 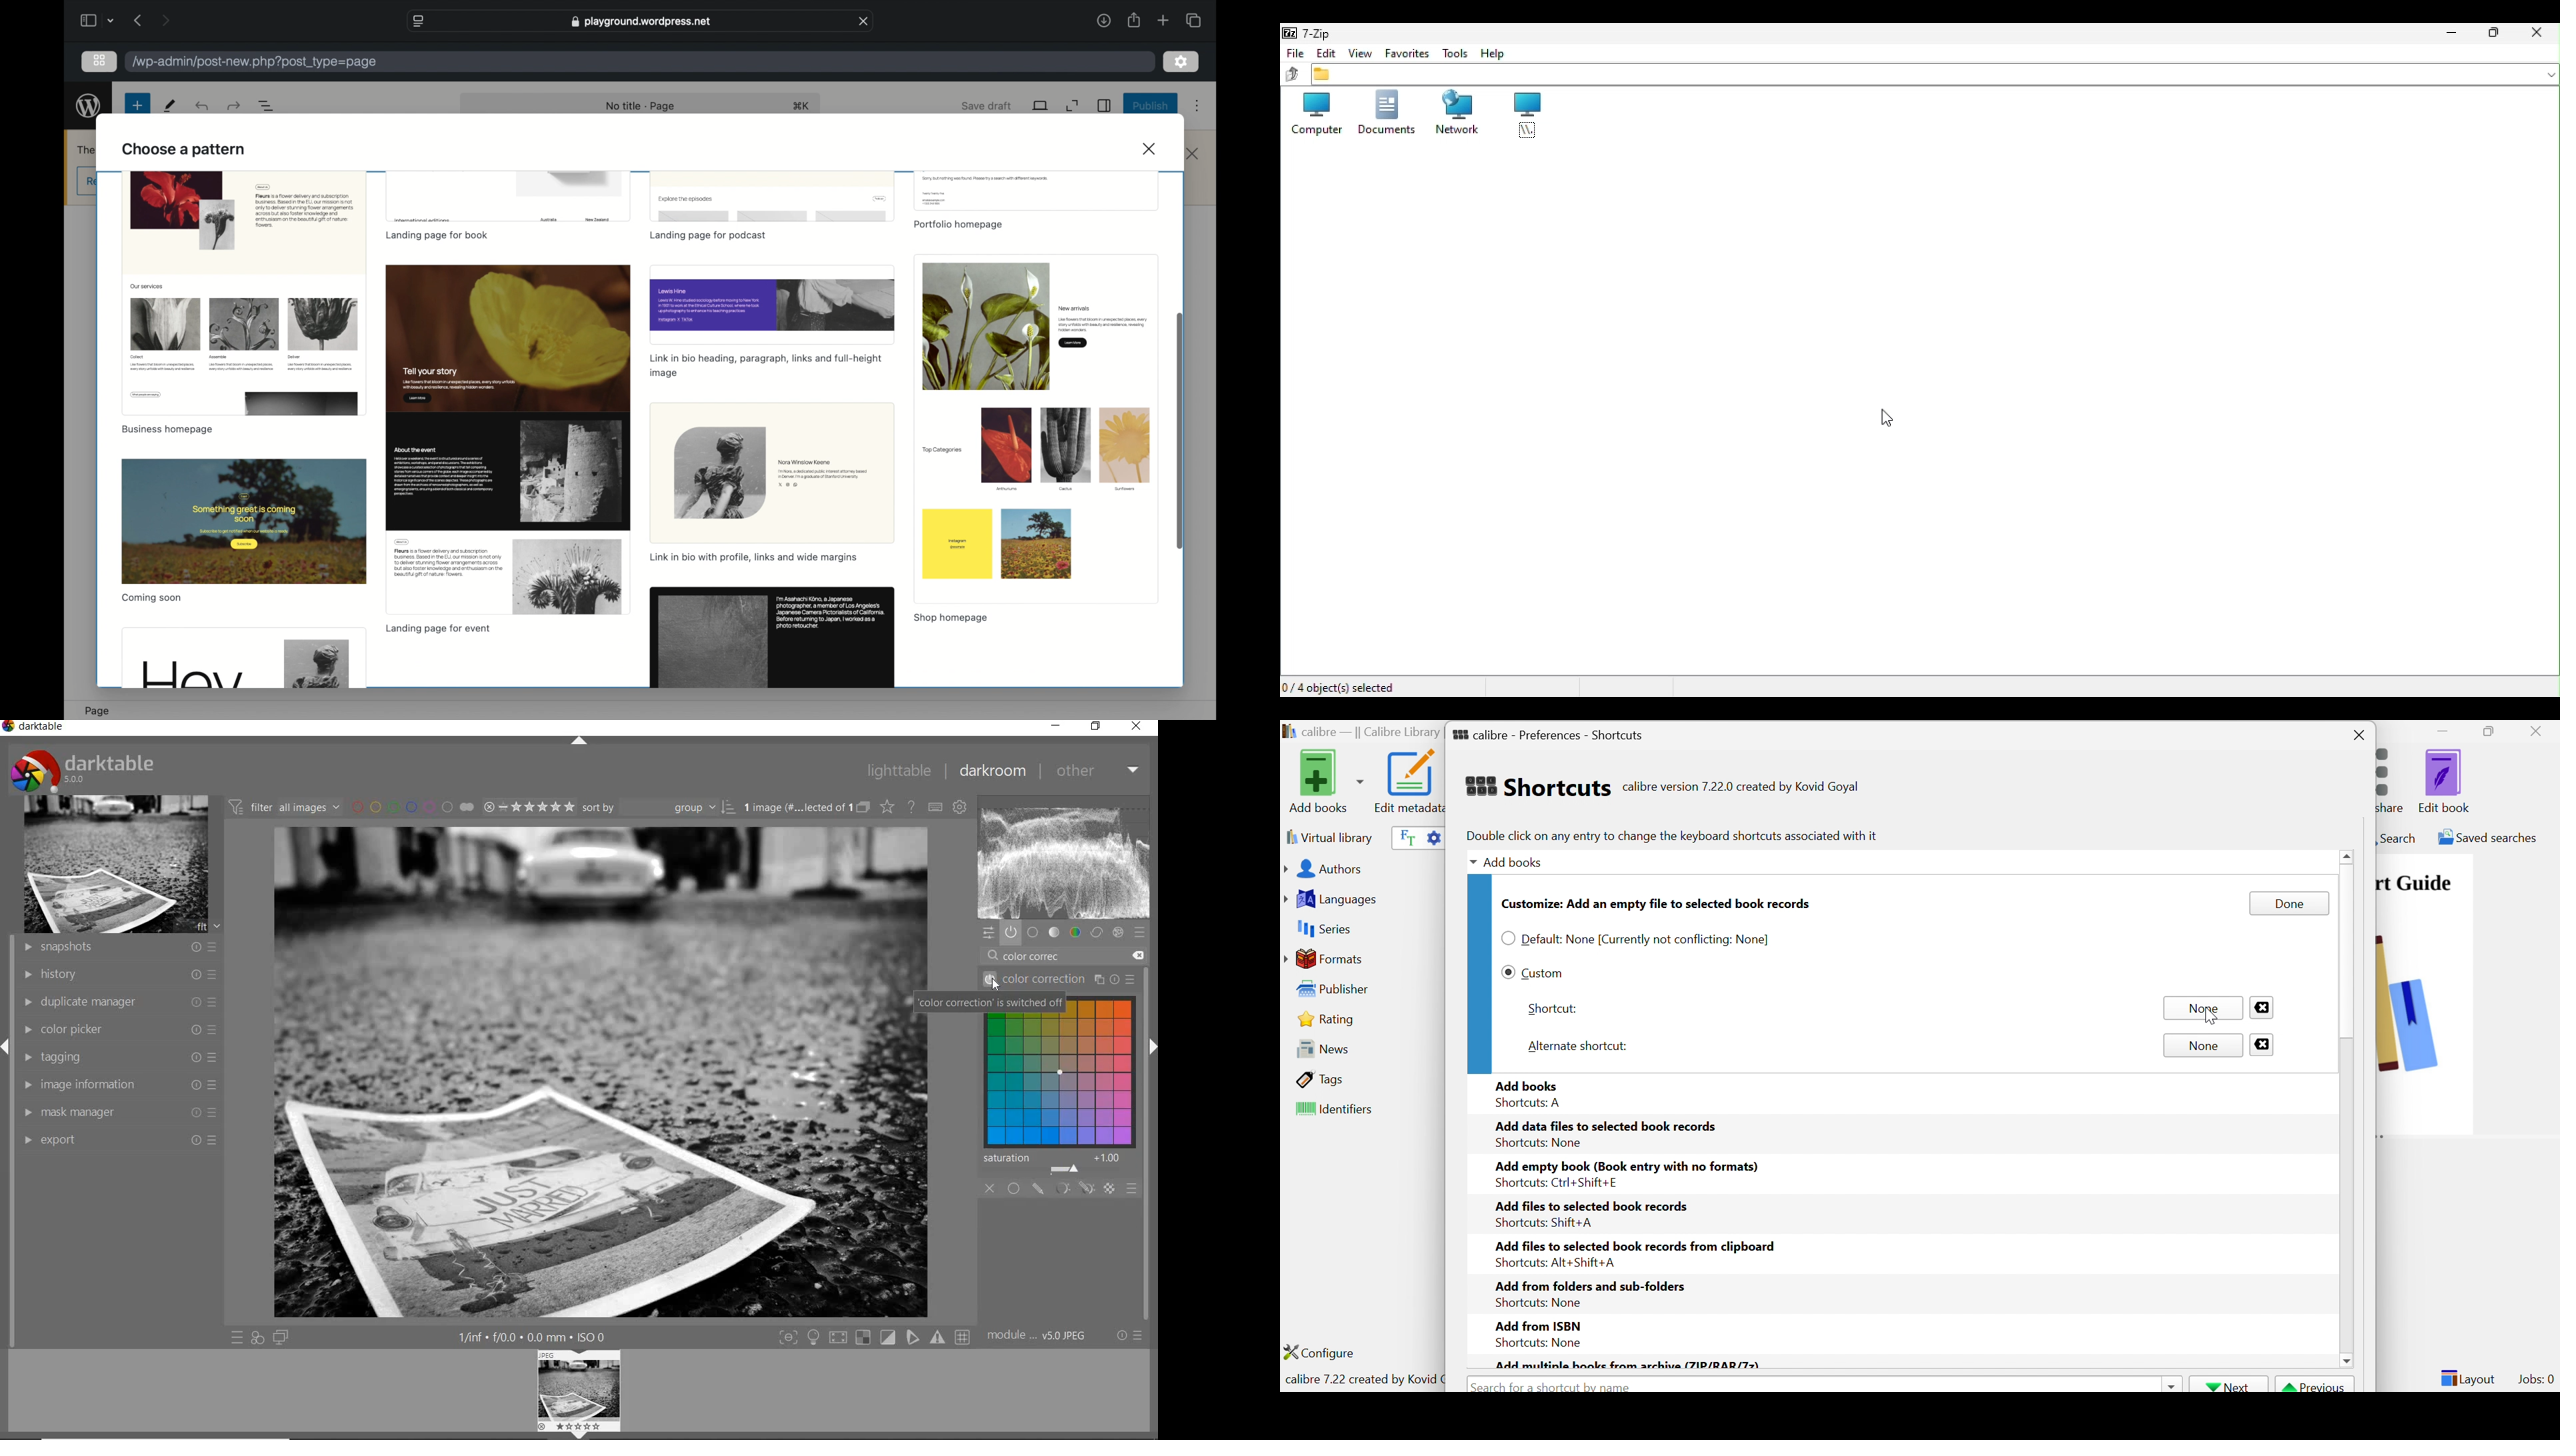 What do you see at coordinates (527, 807) in the screenshot?
I see `selected image range rating` at bounding box center [527, 807].